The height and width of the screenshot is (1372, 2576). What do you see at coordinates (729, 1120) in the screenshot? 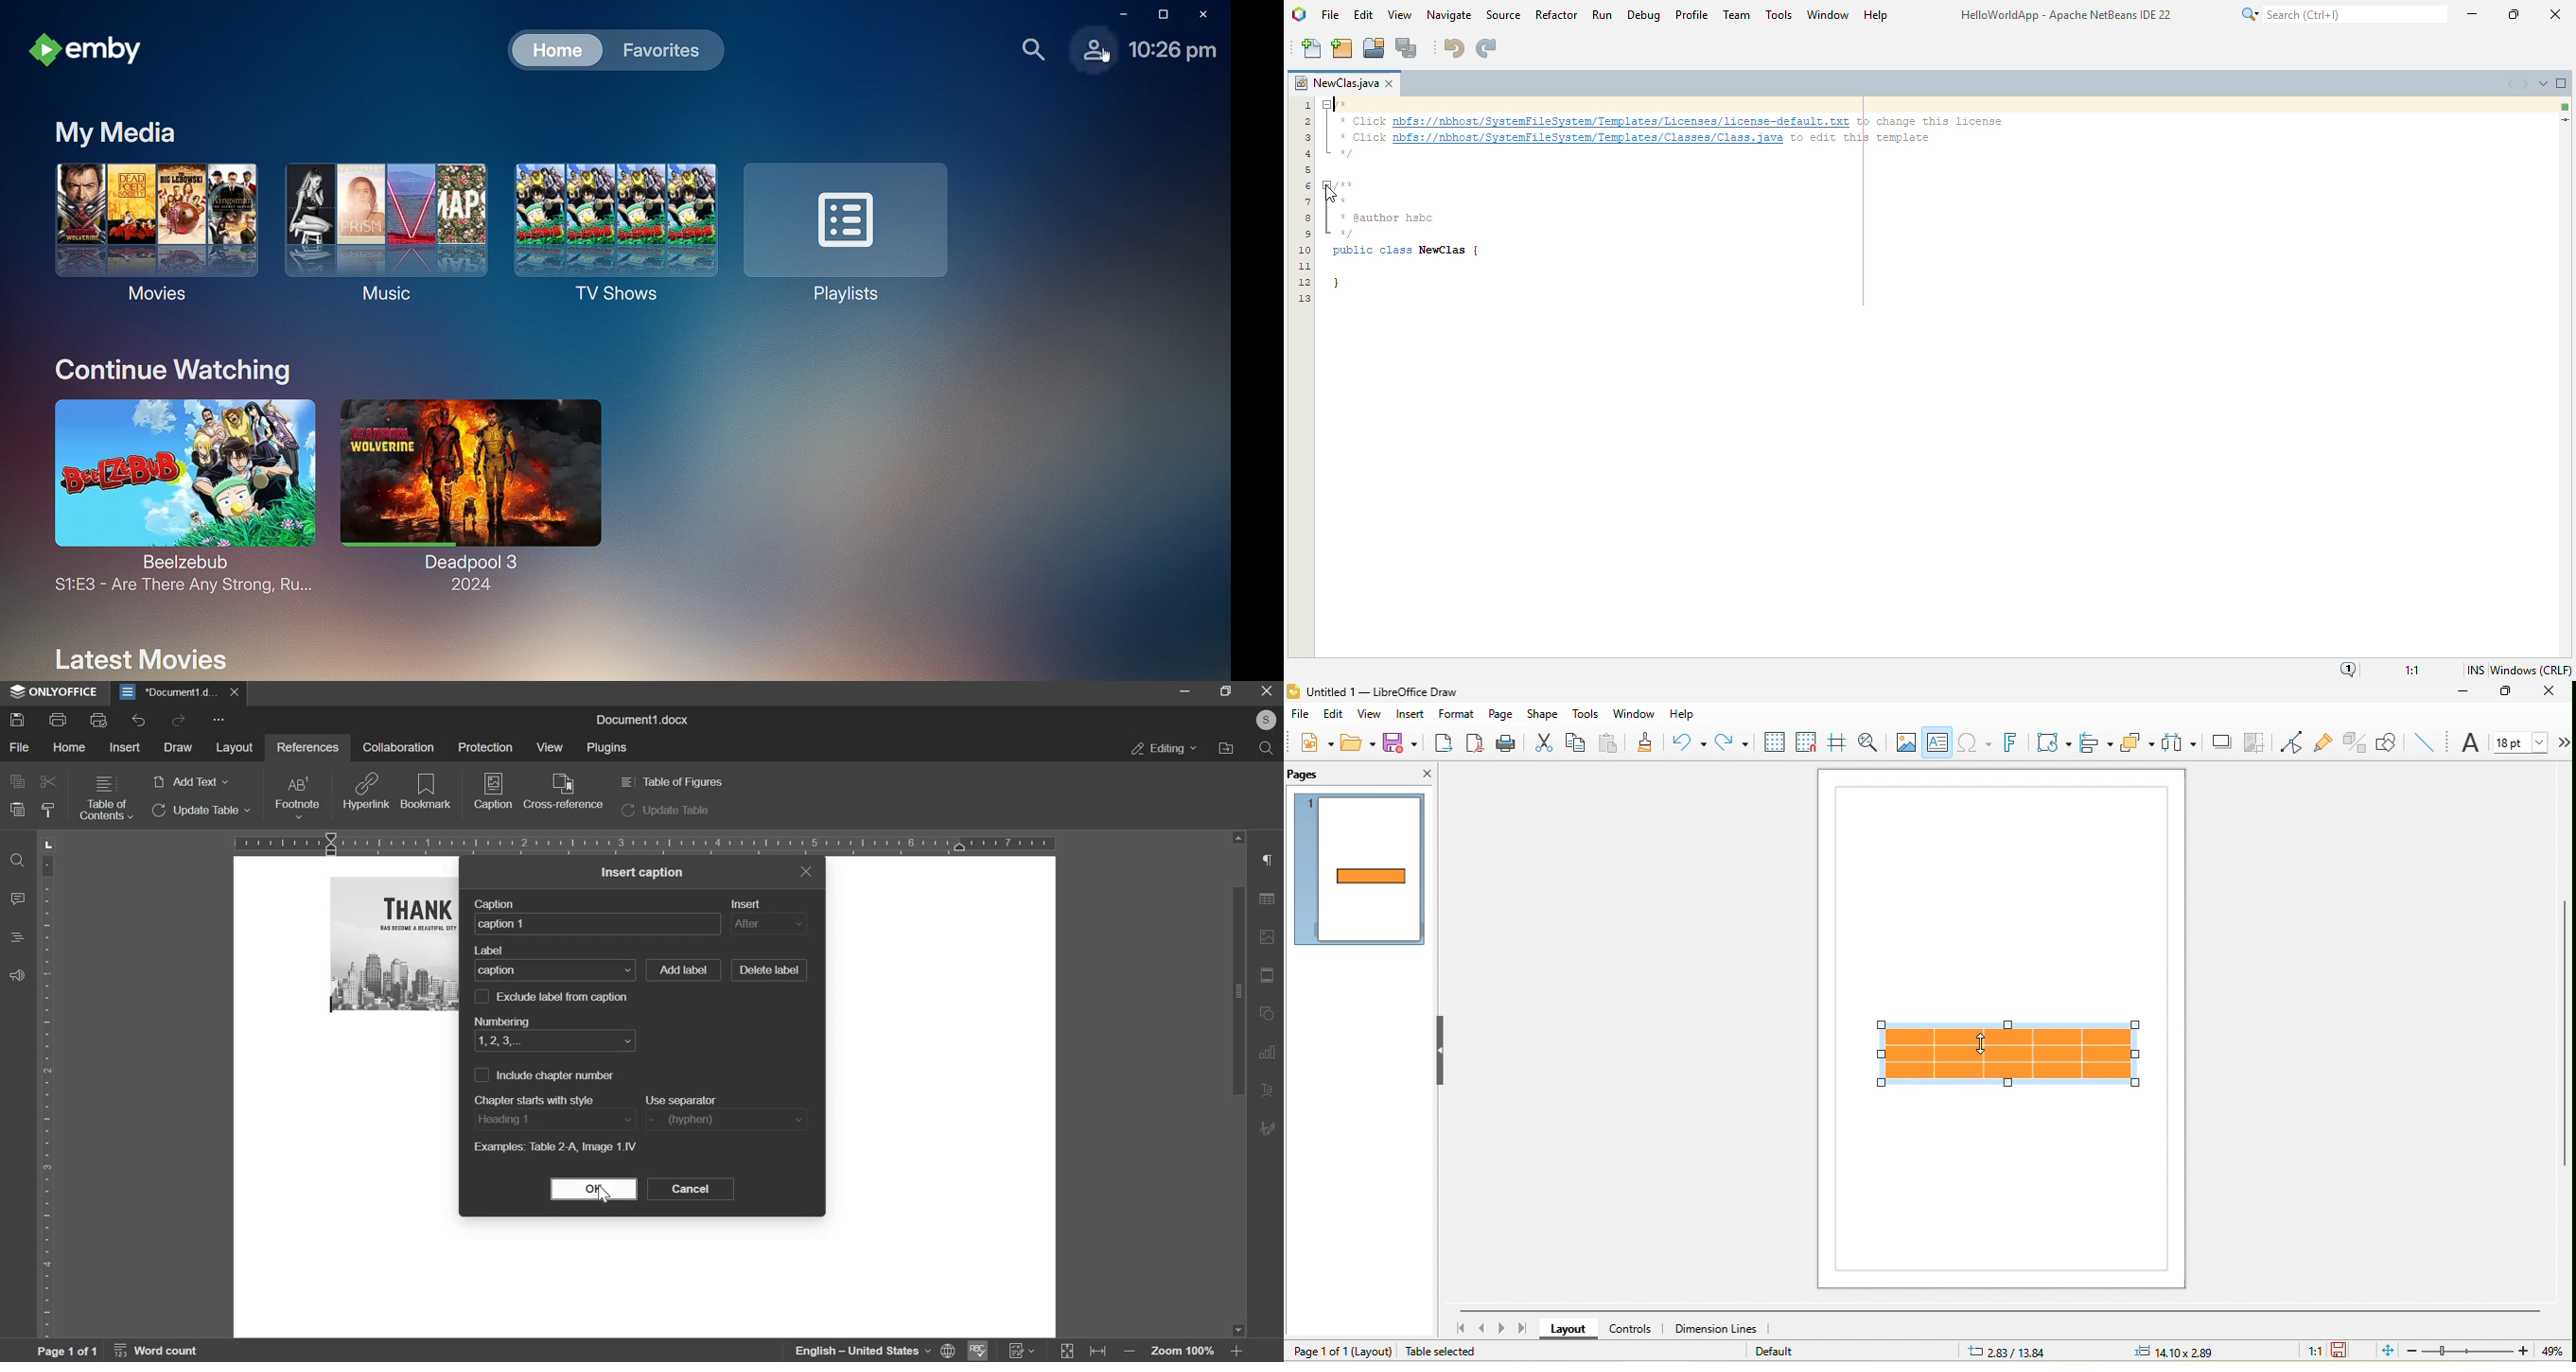
I see `use separator` at bounding box center [729, 1120].